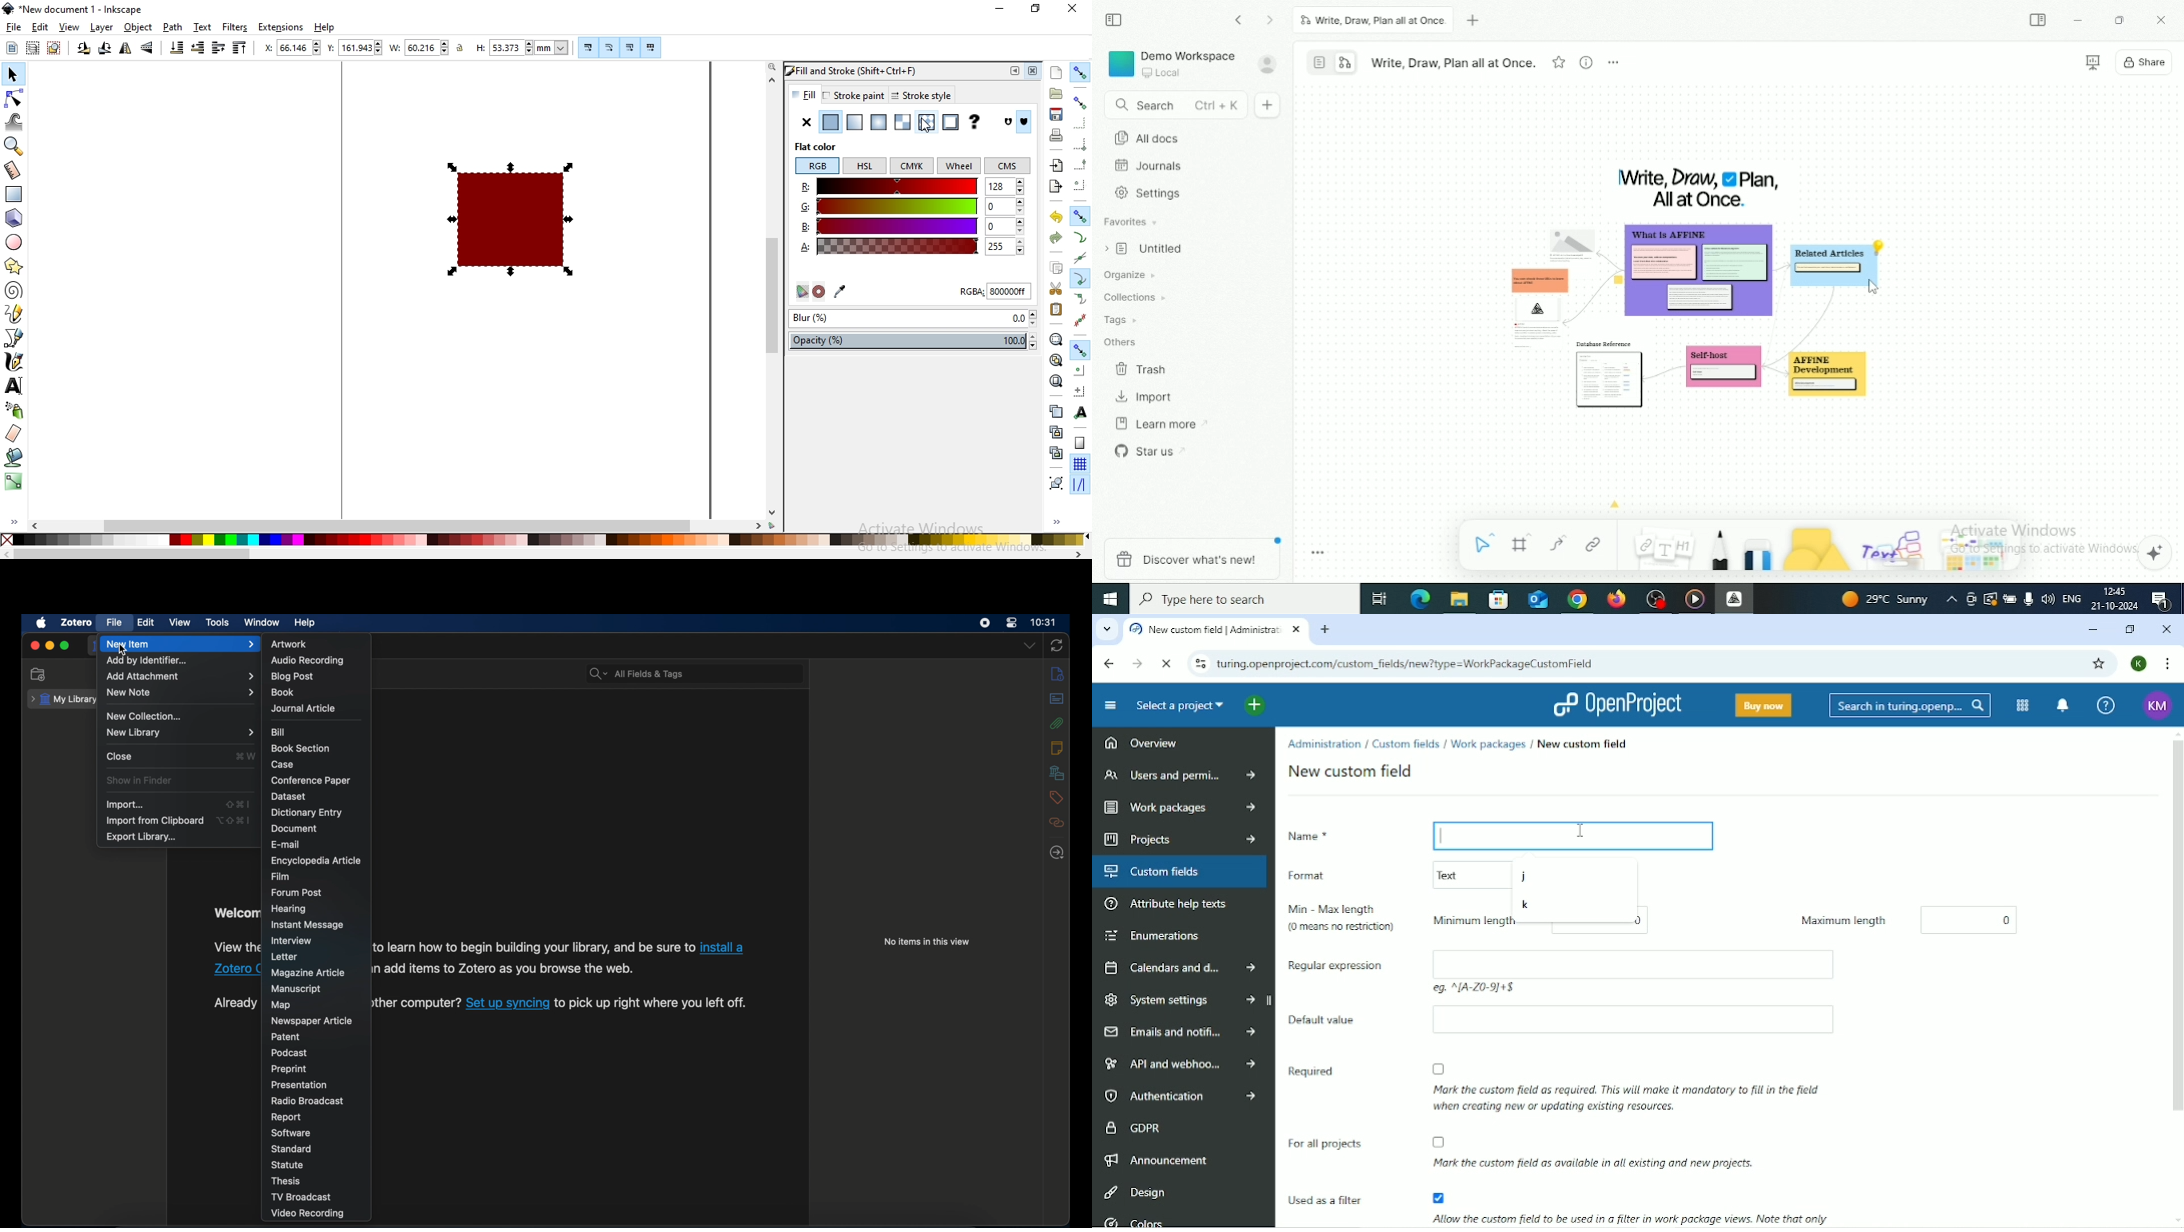 The width and height of the screenshot is (2184, 1232). What do you see at coordinates (14, 485) in the screenshot?
I see `create and edit gradient ` at bounding box center [14, 485].